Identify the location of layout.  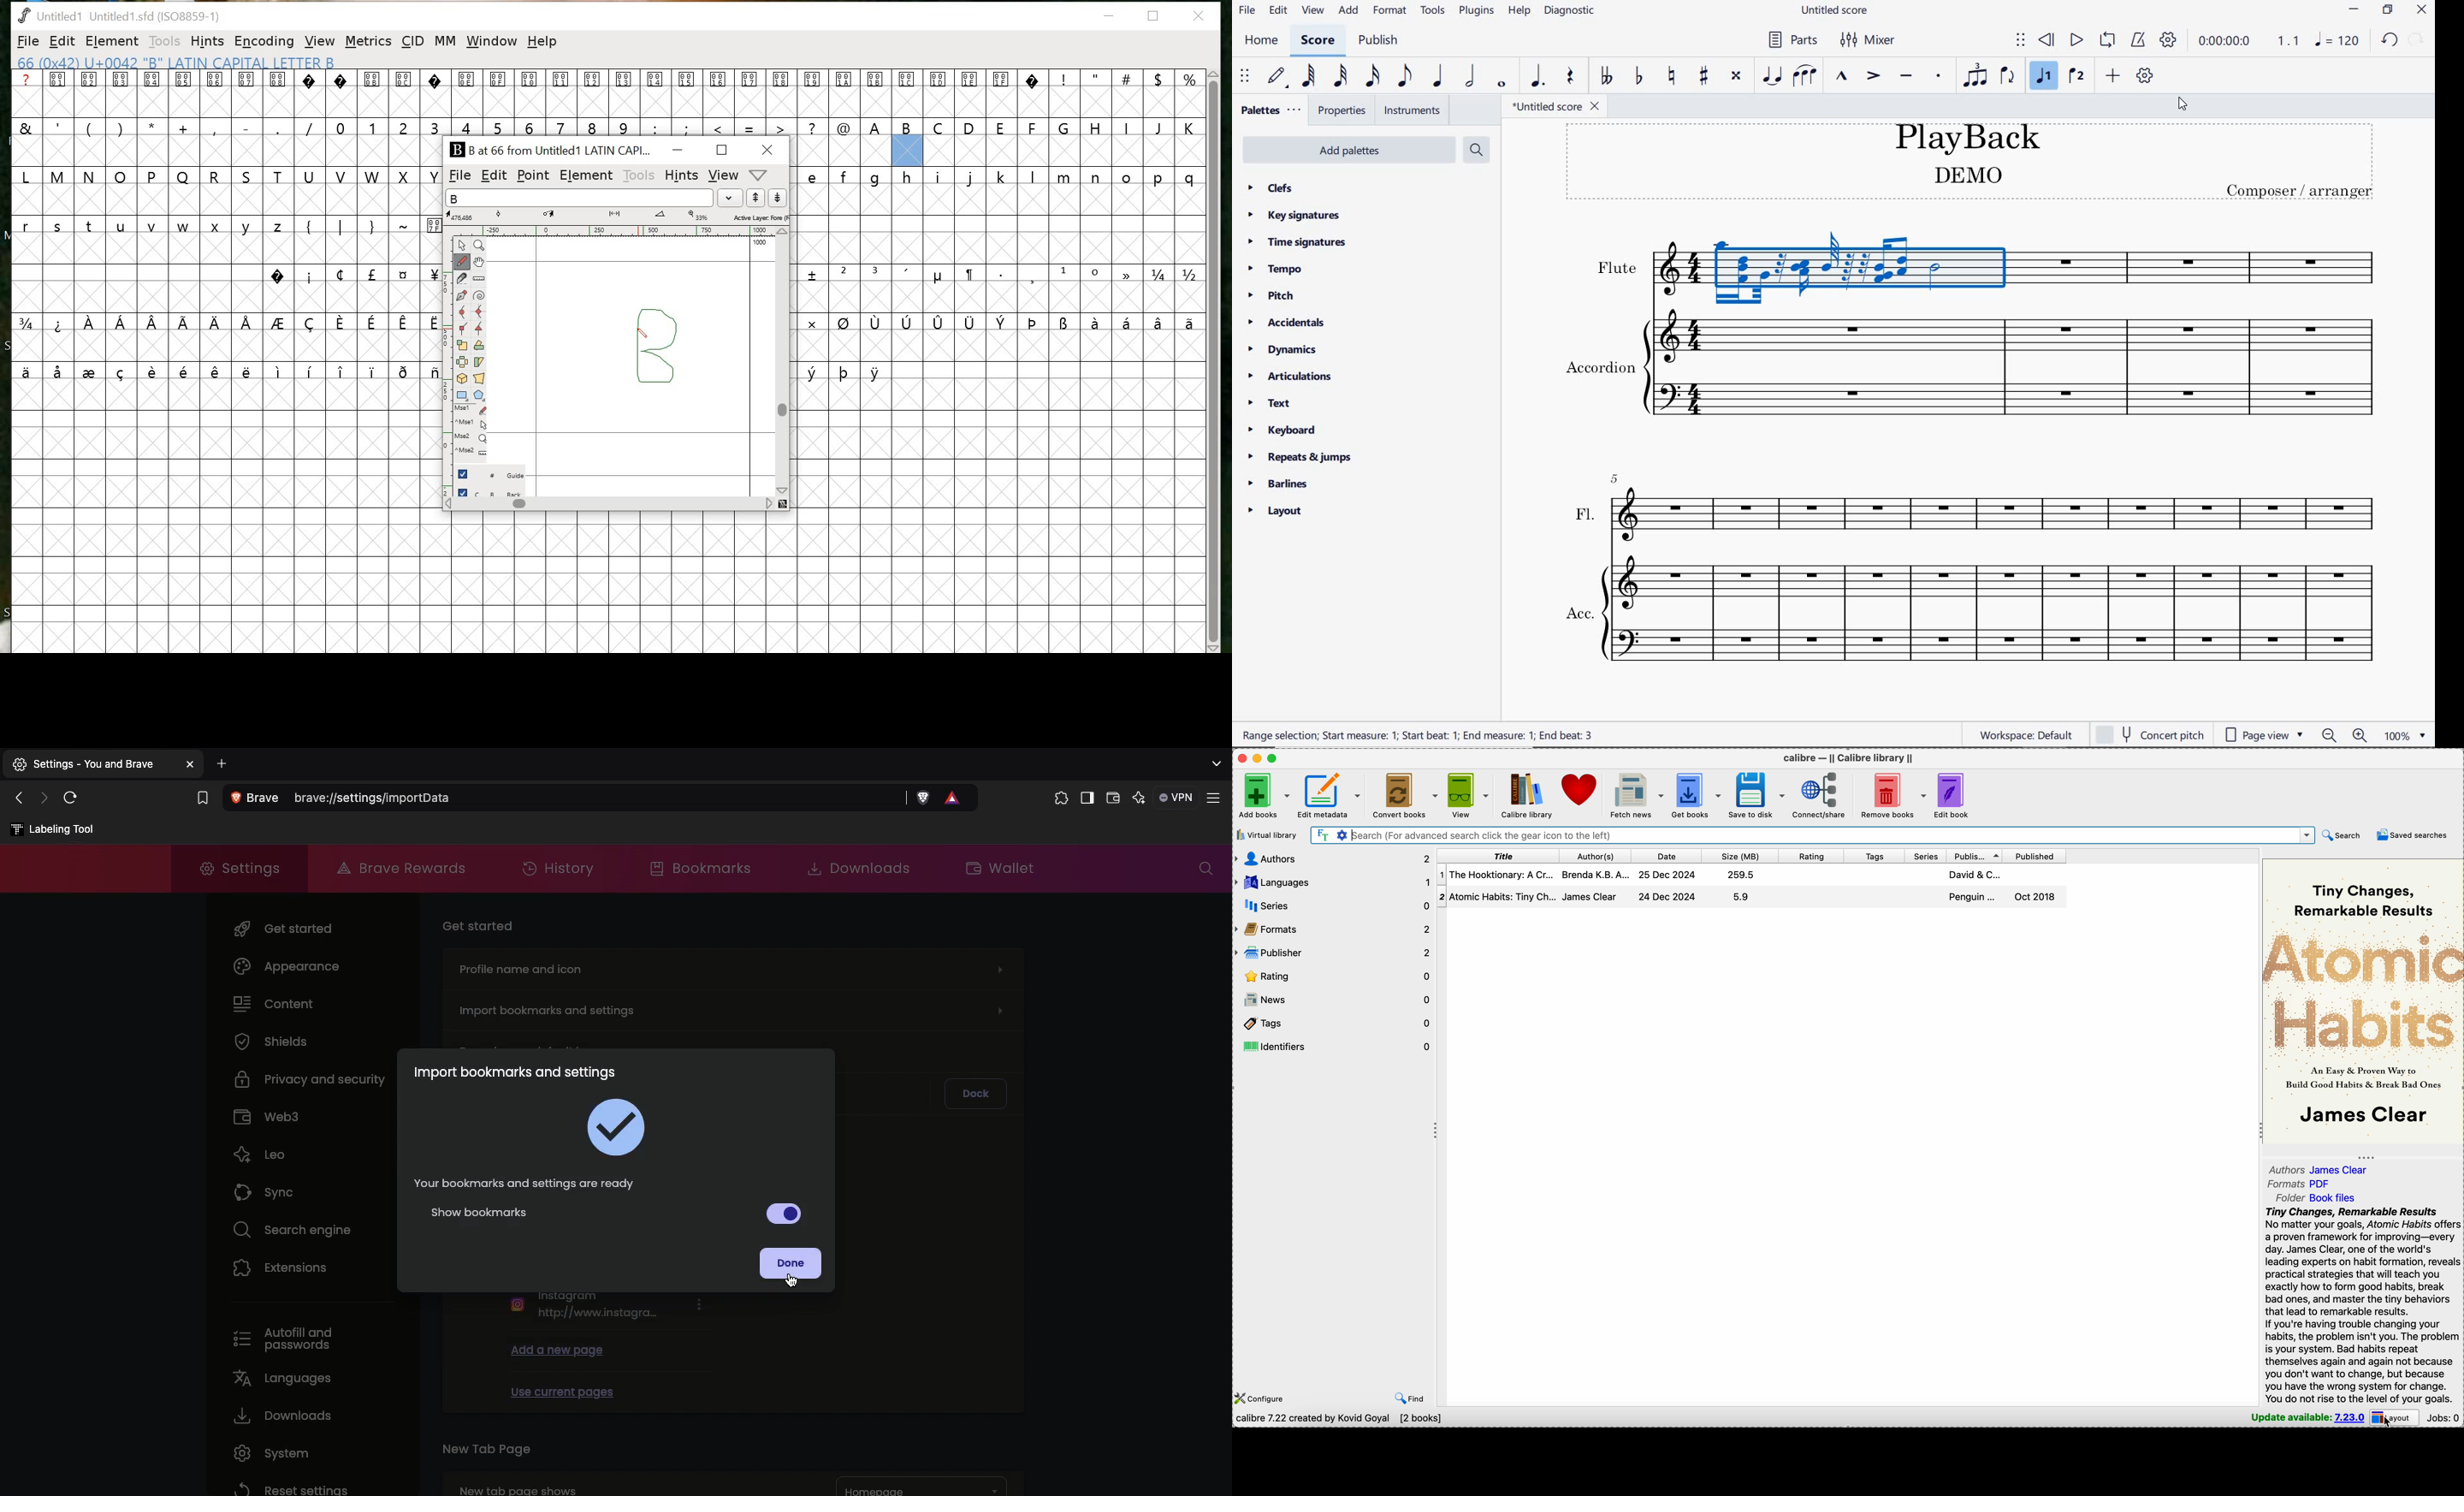
(2395, 1418).